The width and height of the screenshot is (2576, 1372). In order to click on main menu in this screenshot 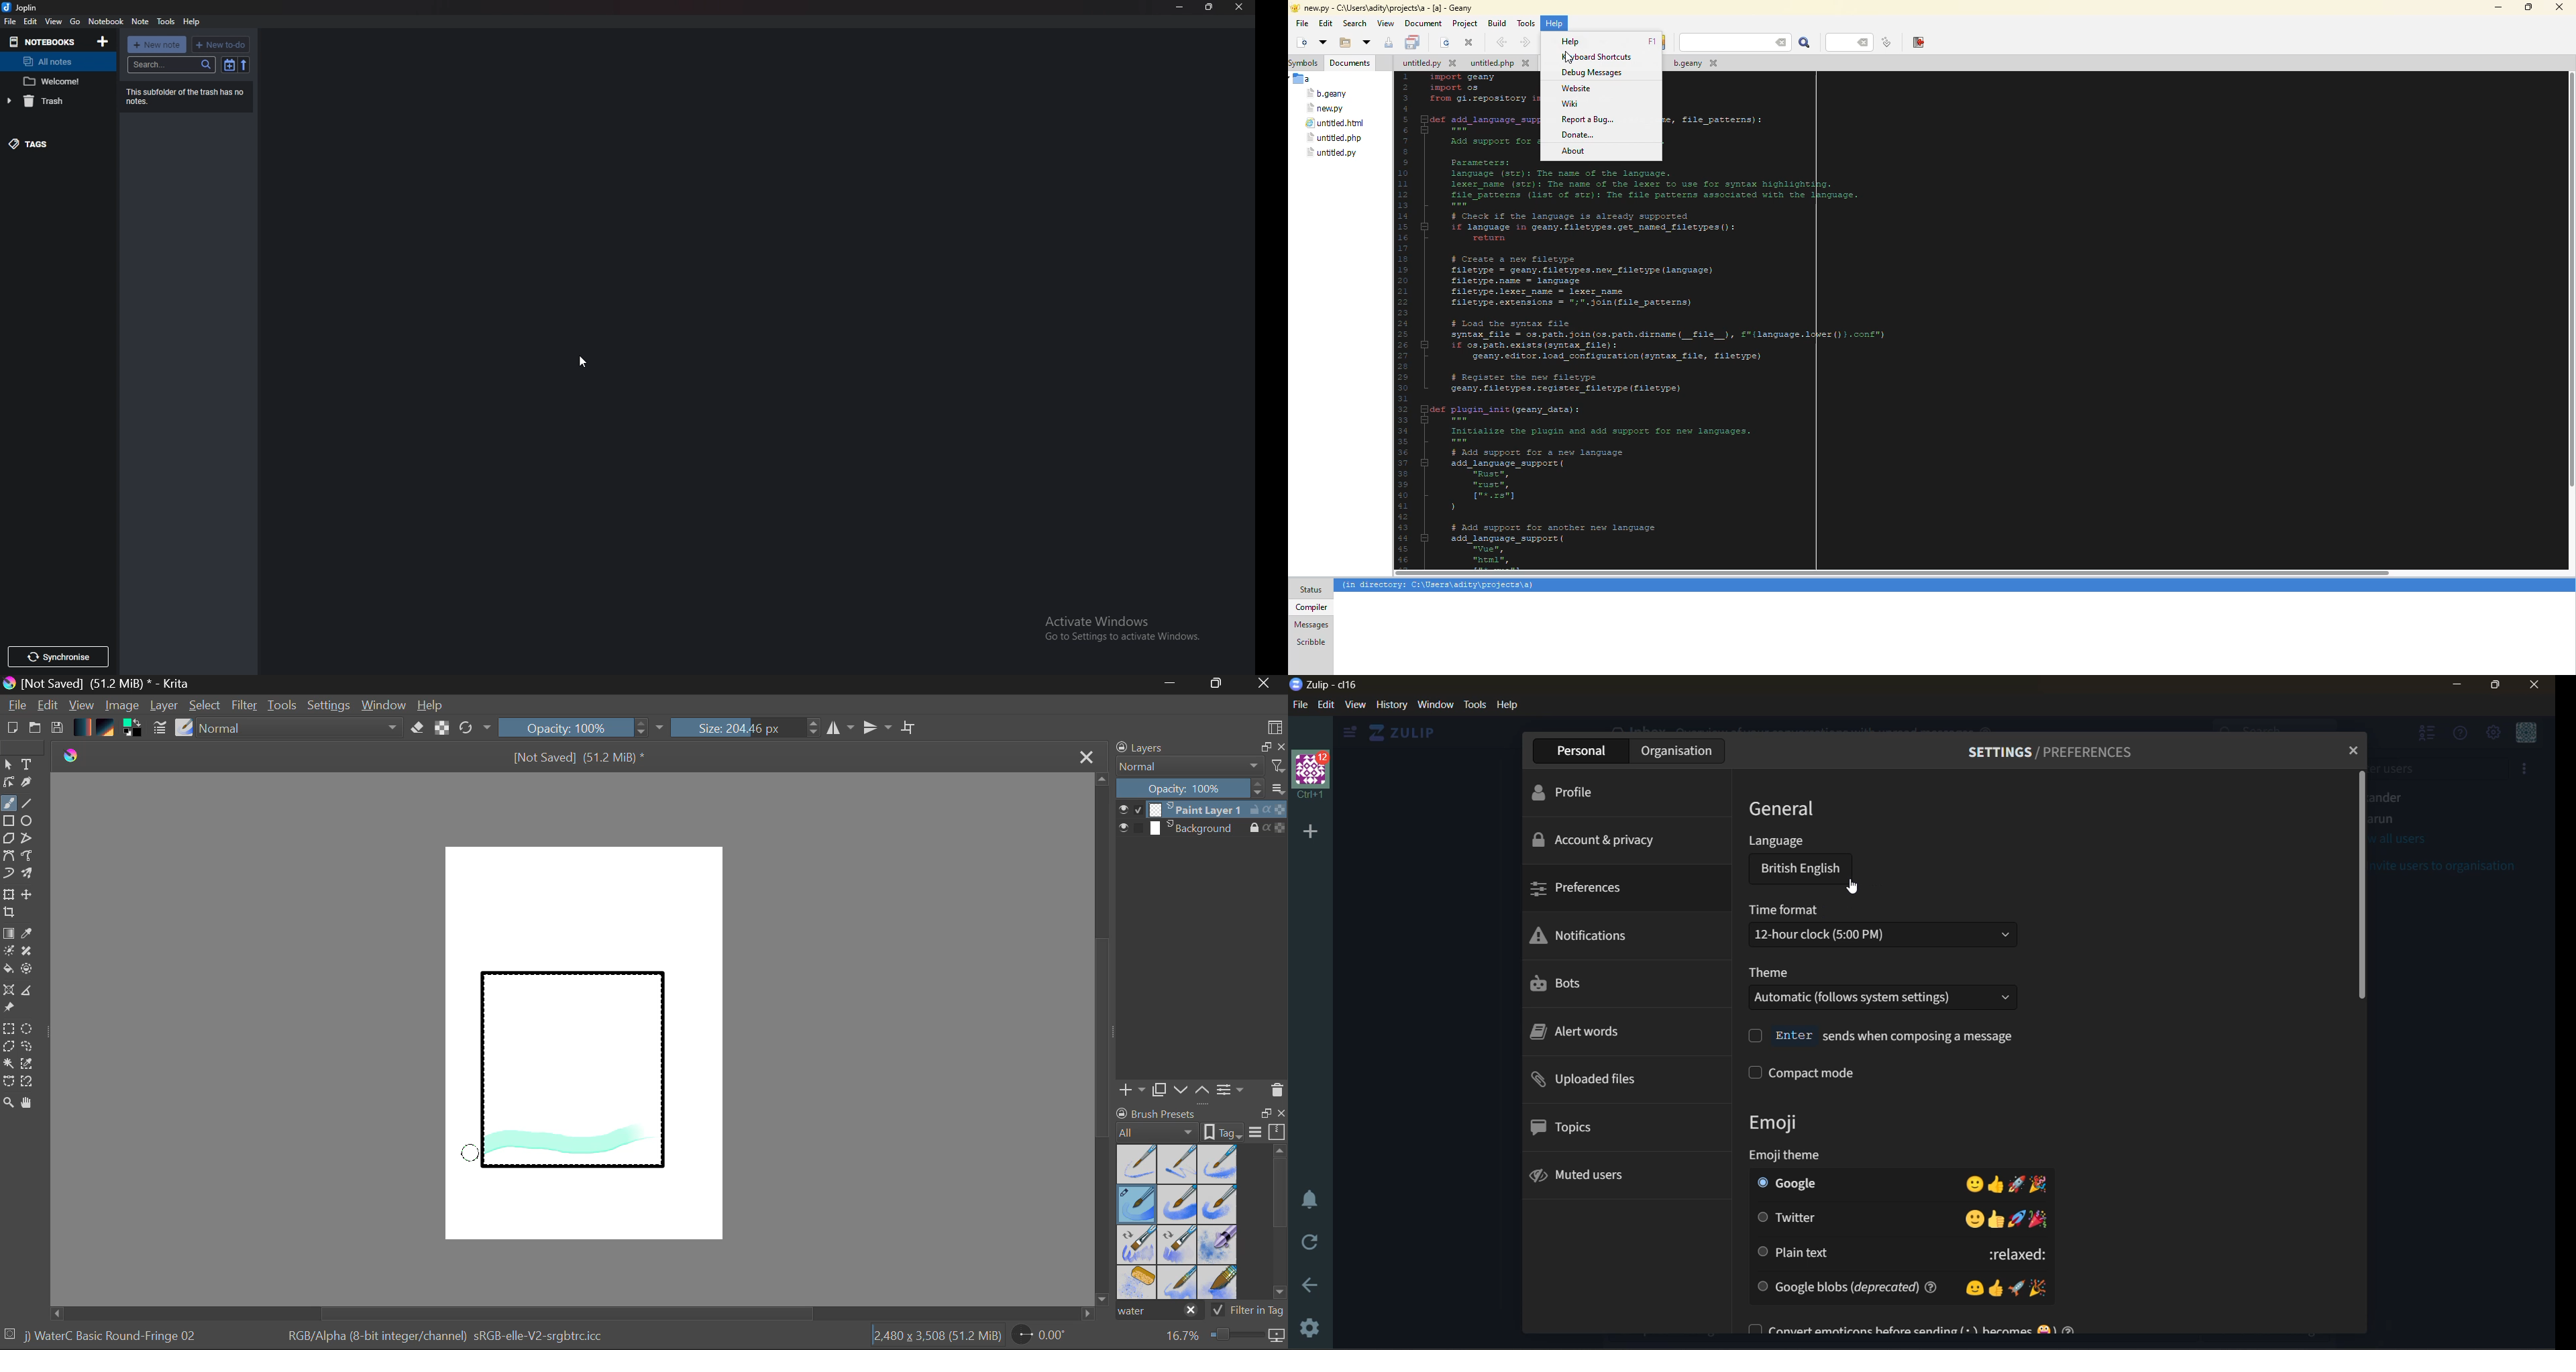, I will do `click(2495, 735)`.